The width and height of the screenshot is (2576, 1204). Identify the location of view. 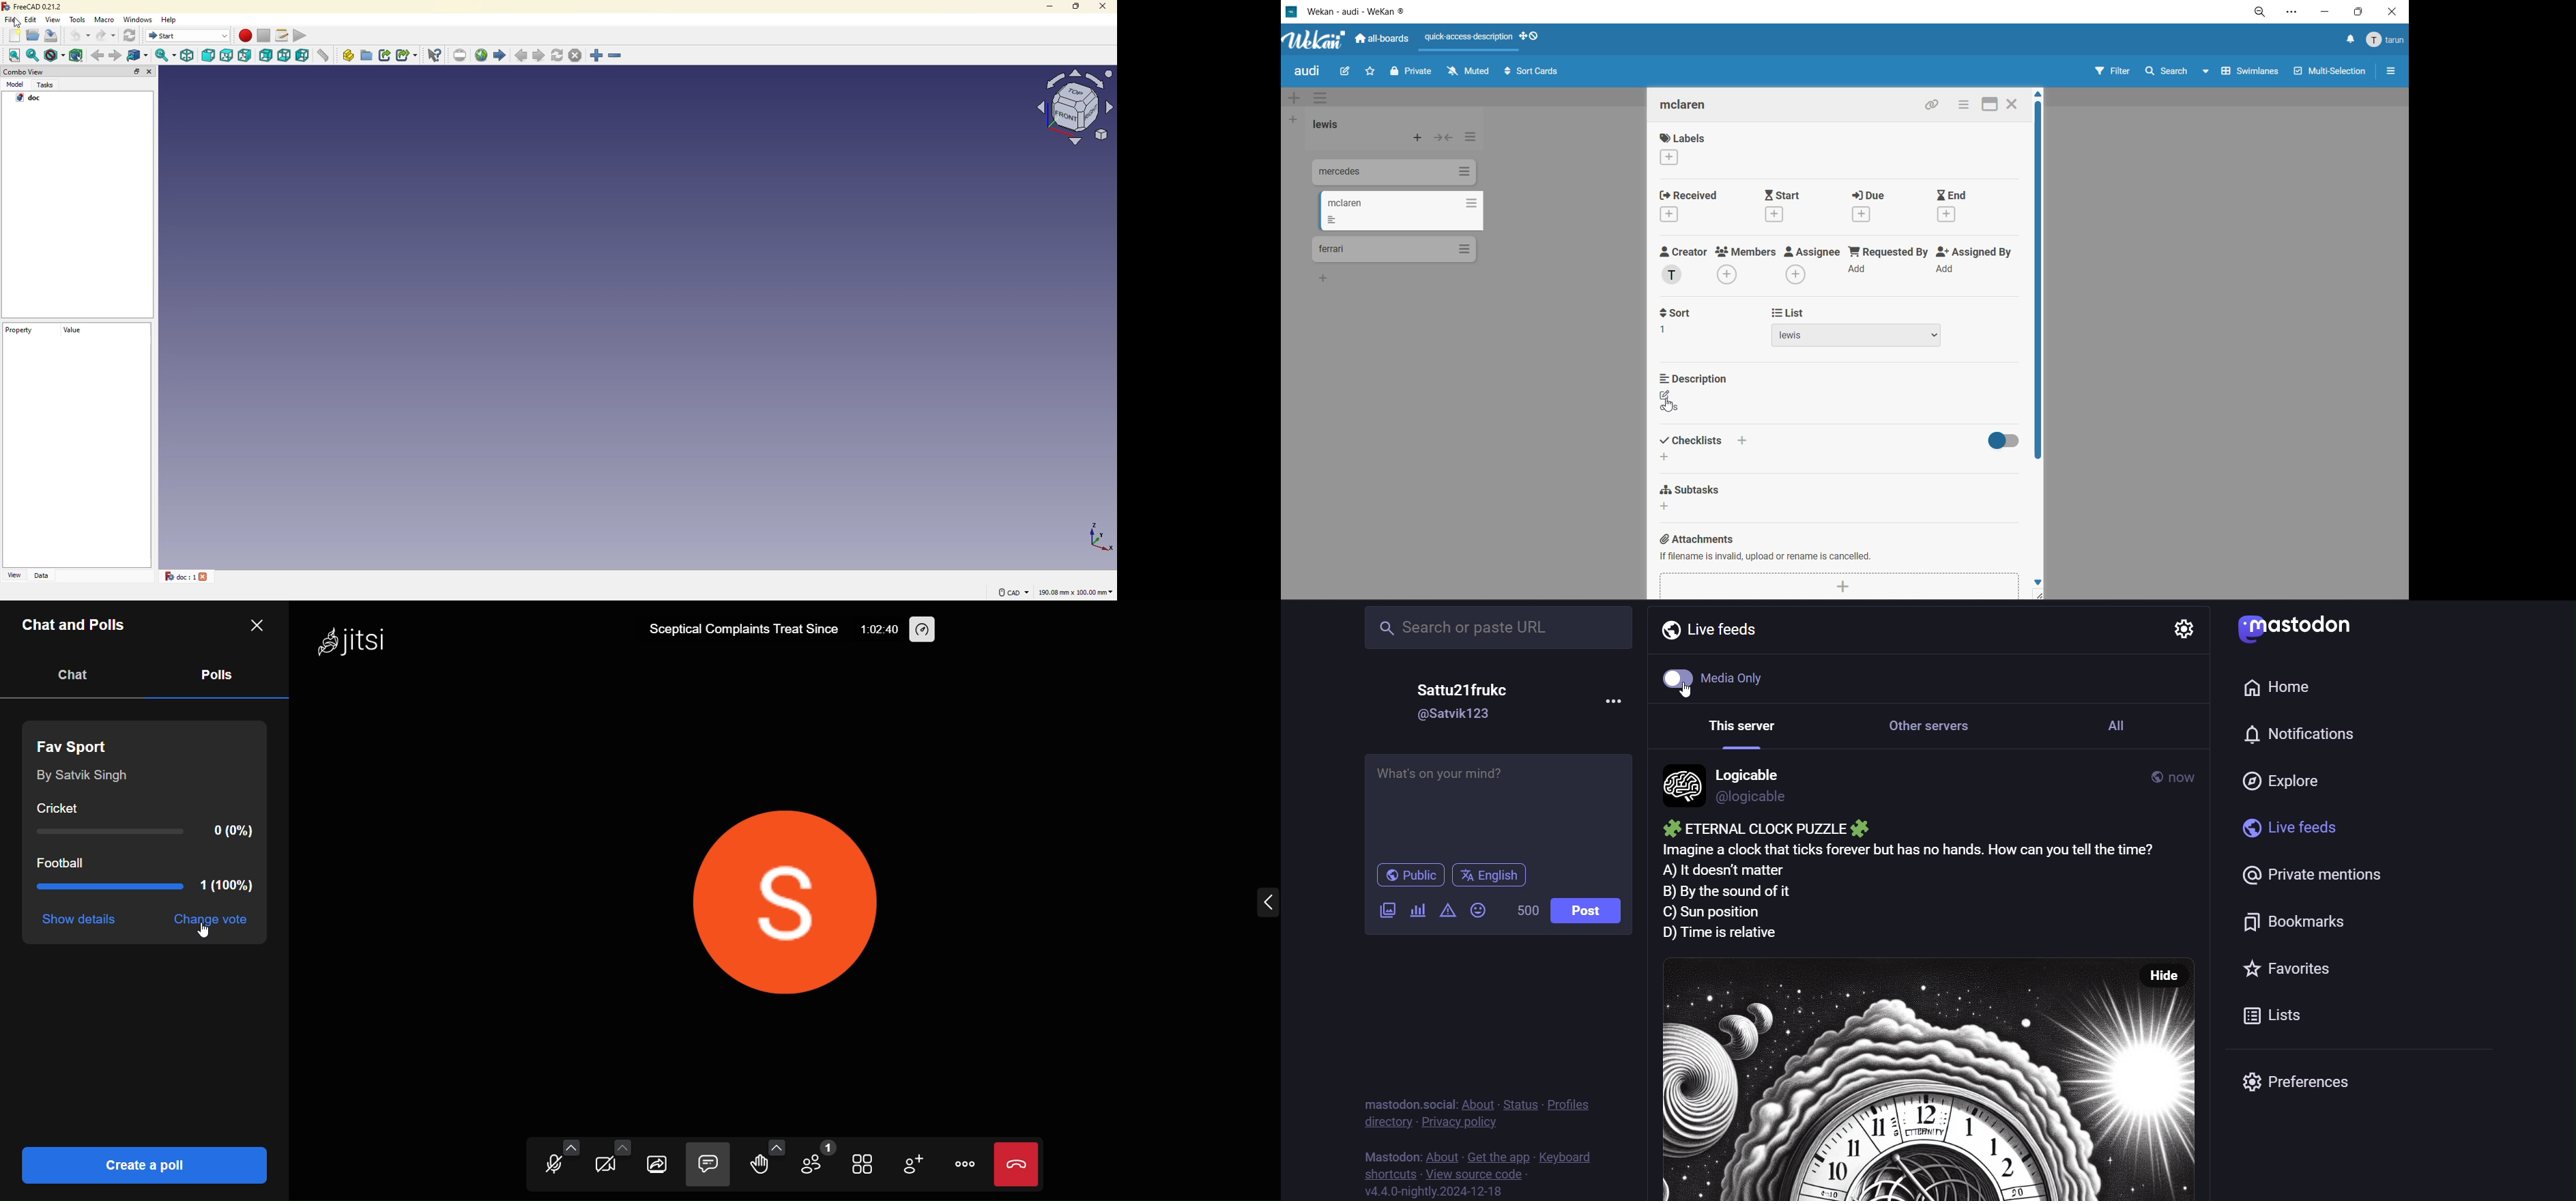
(13, 575).